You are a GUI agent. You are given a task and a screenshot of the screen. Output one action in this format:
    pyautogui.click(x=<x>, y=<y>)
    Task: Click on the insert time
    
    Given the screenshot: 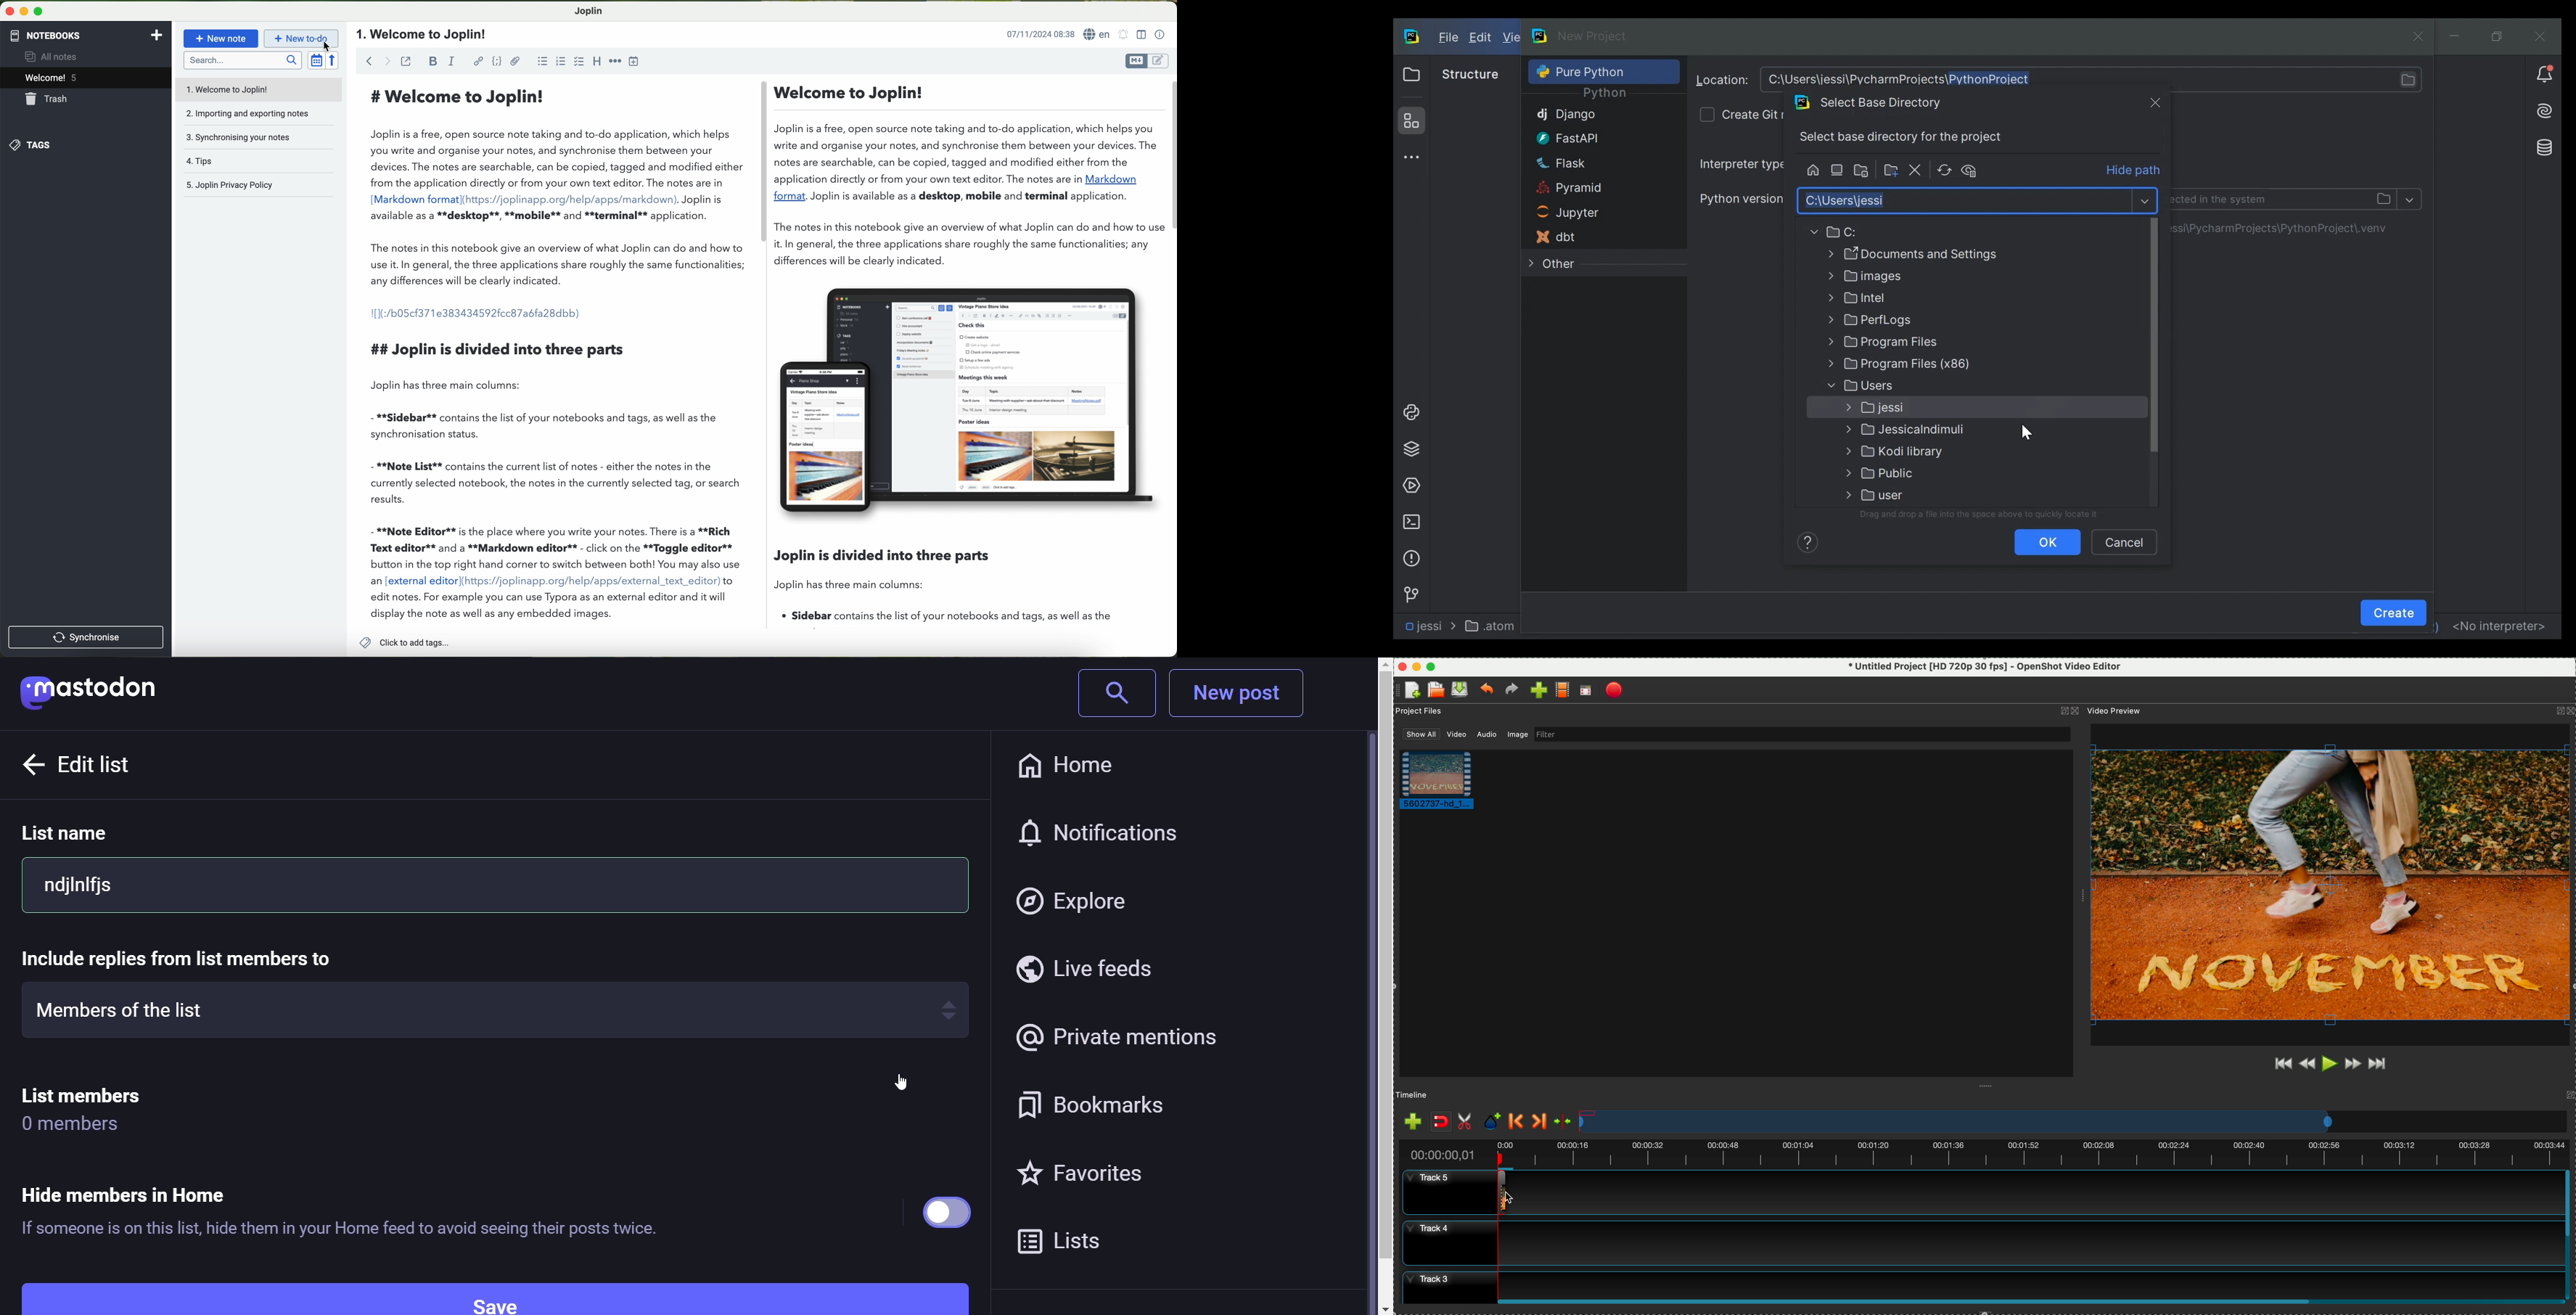 What is the action you would take?
    pyautogui.click(x=635, y=61)
    